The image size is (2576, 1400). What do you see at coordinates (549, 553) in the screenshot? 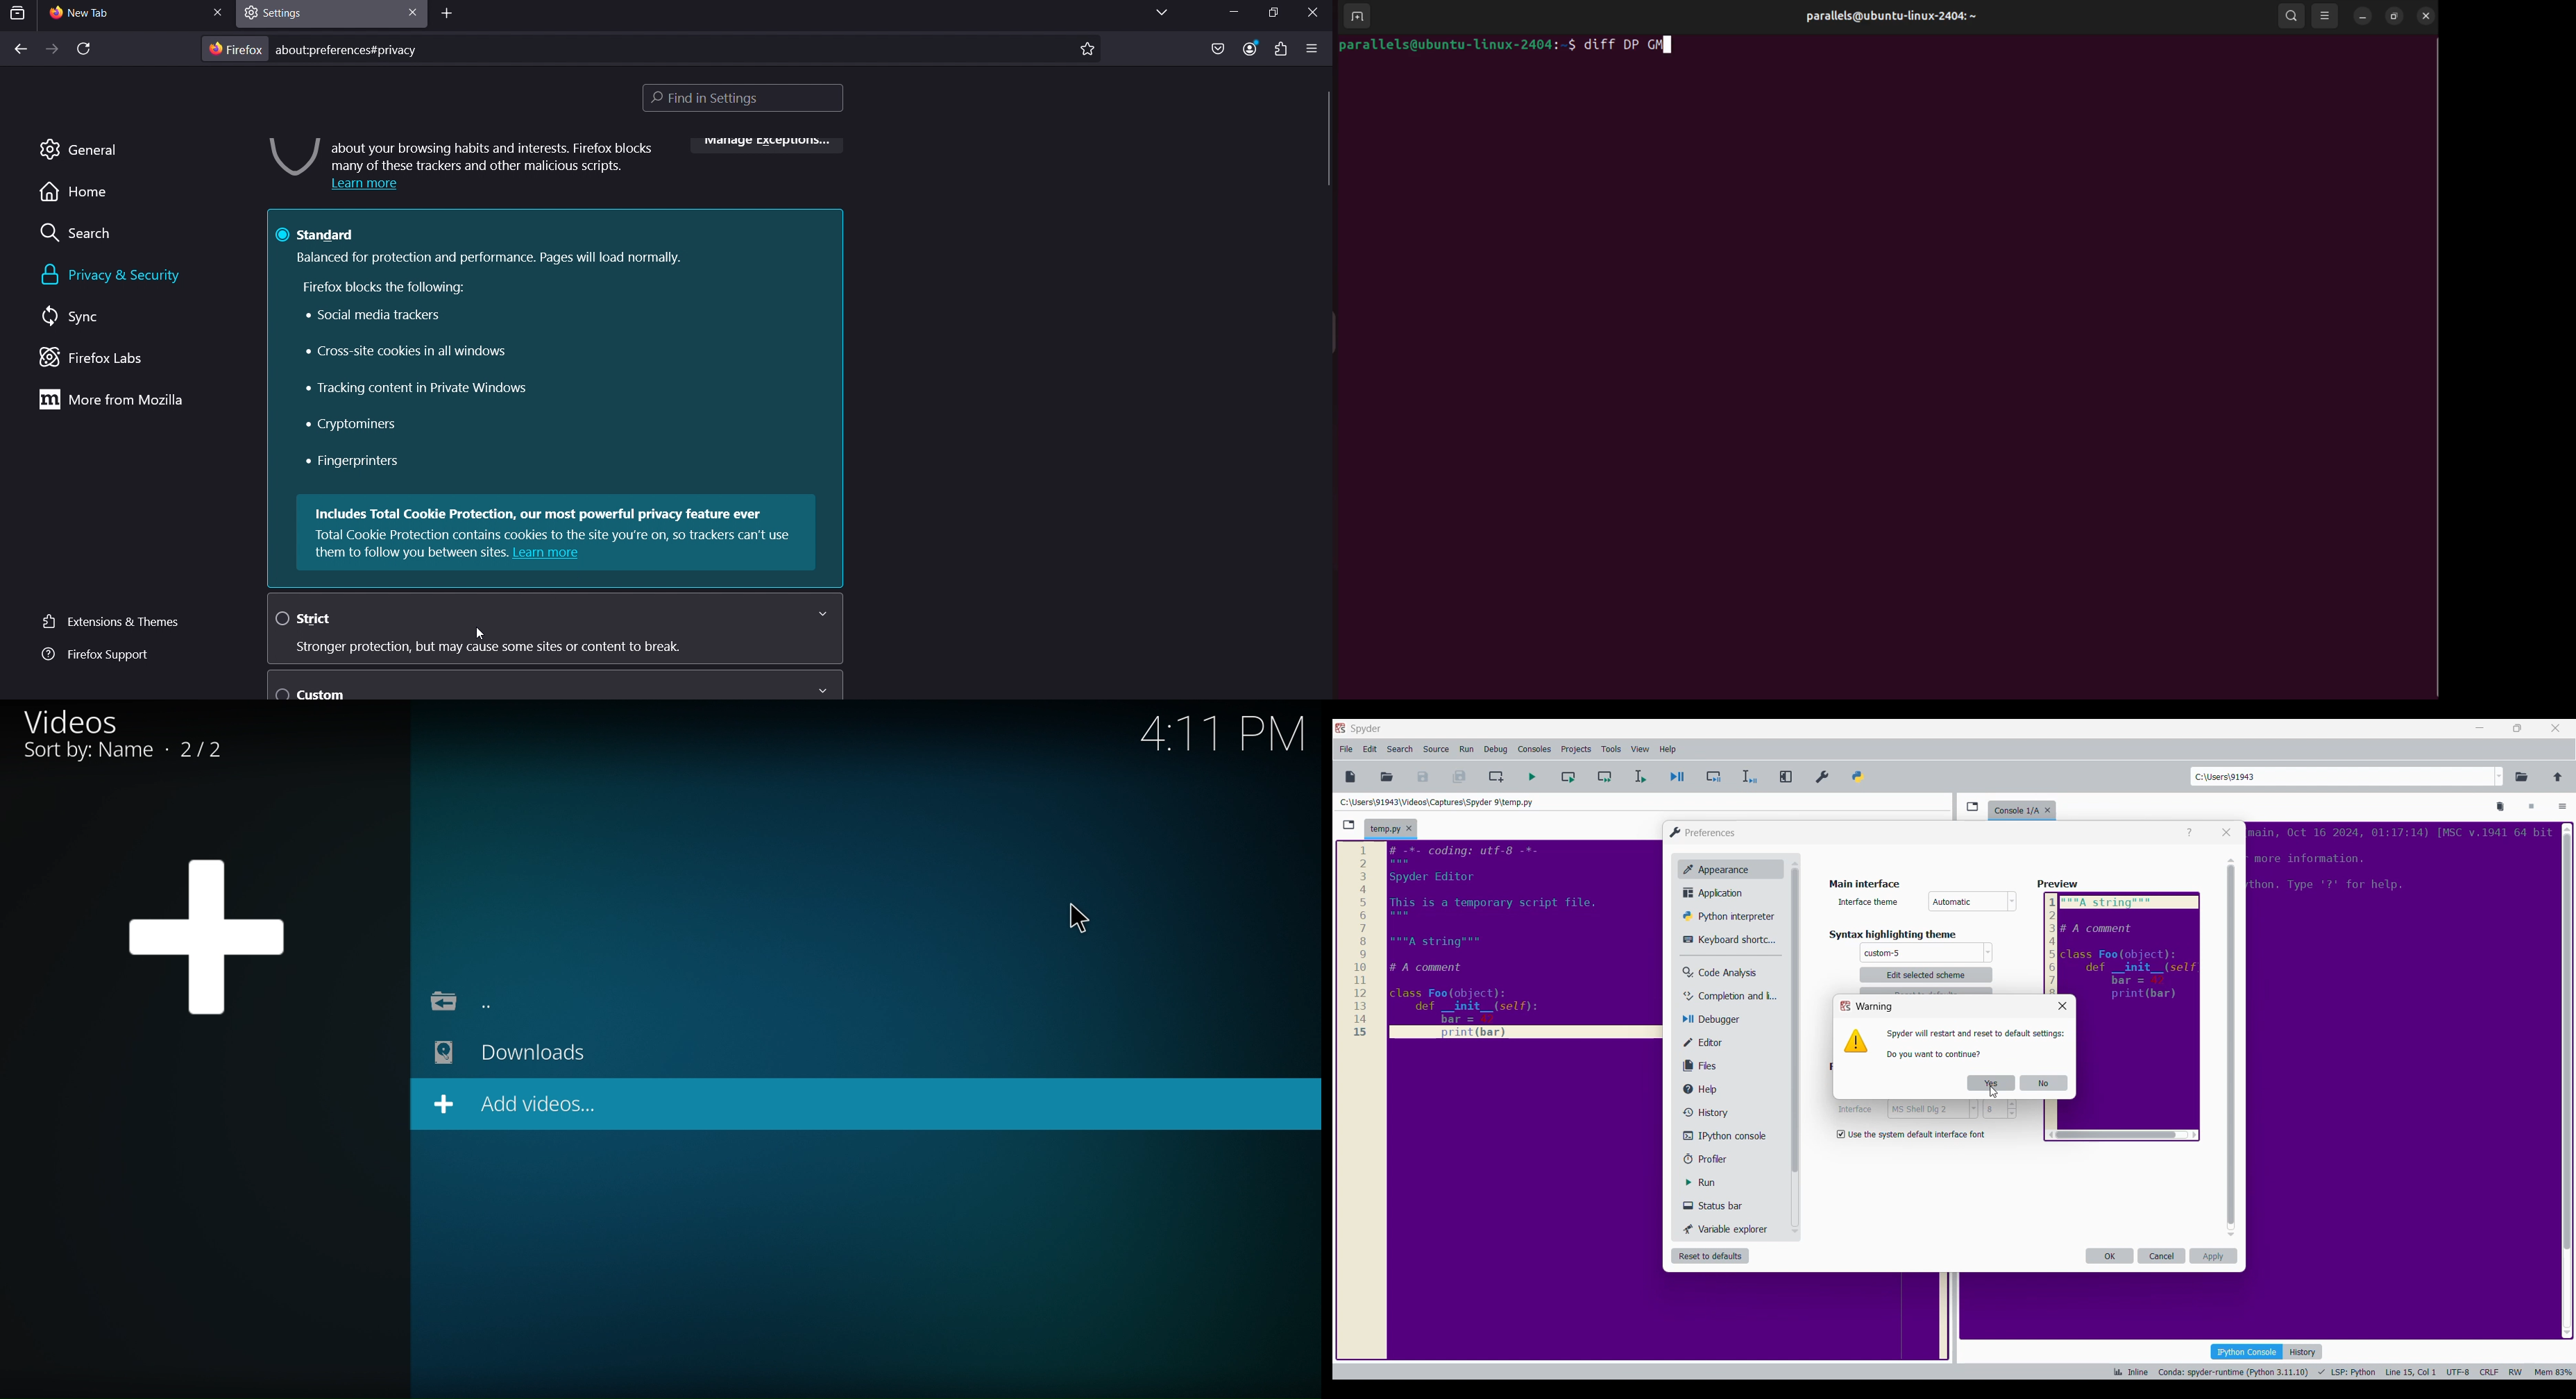
I see `Learn more` at bounding box center [549, 553].